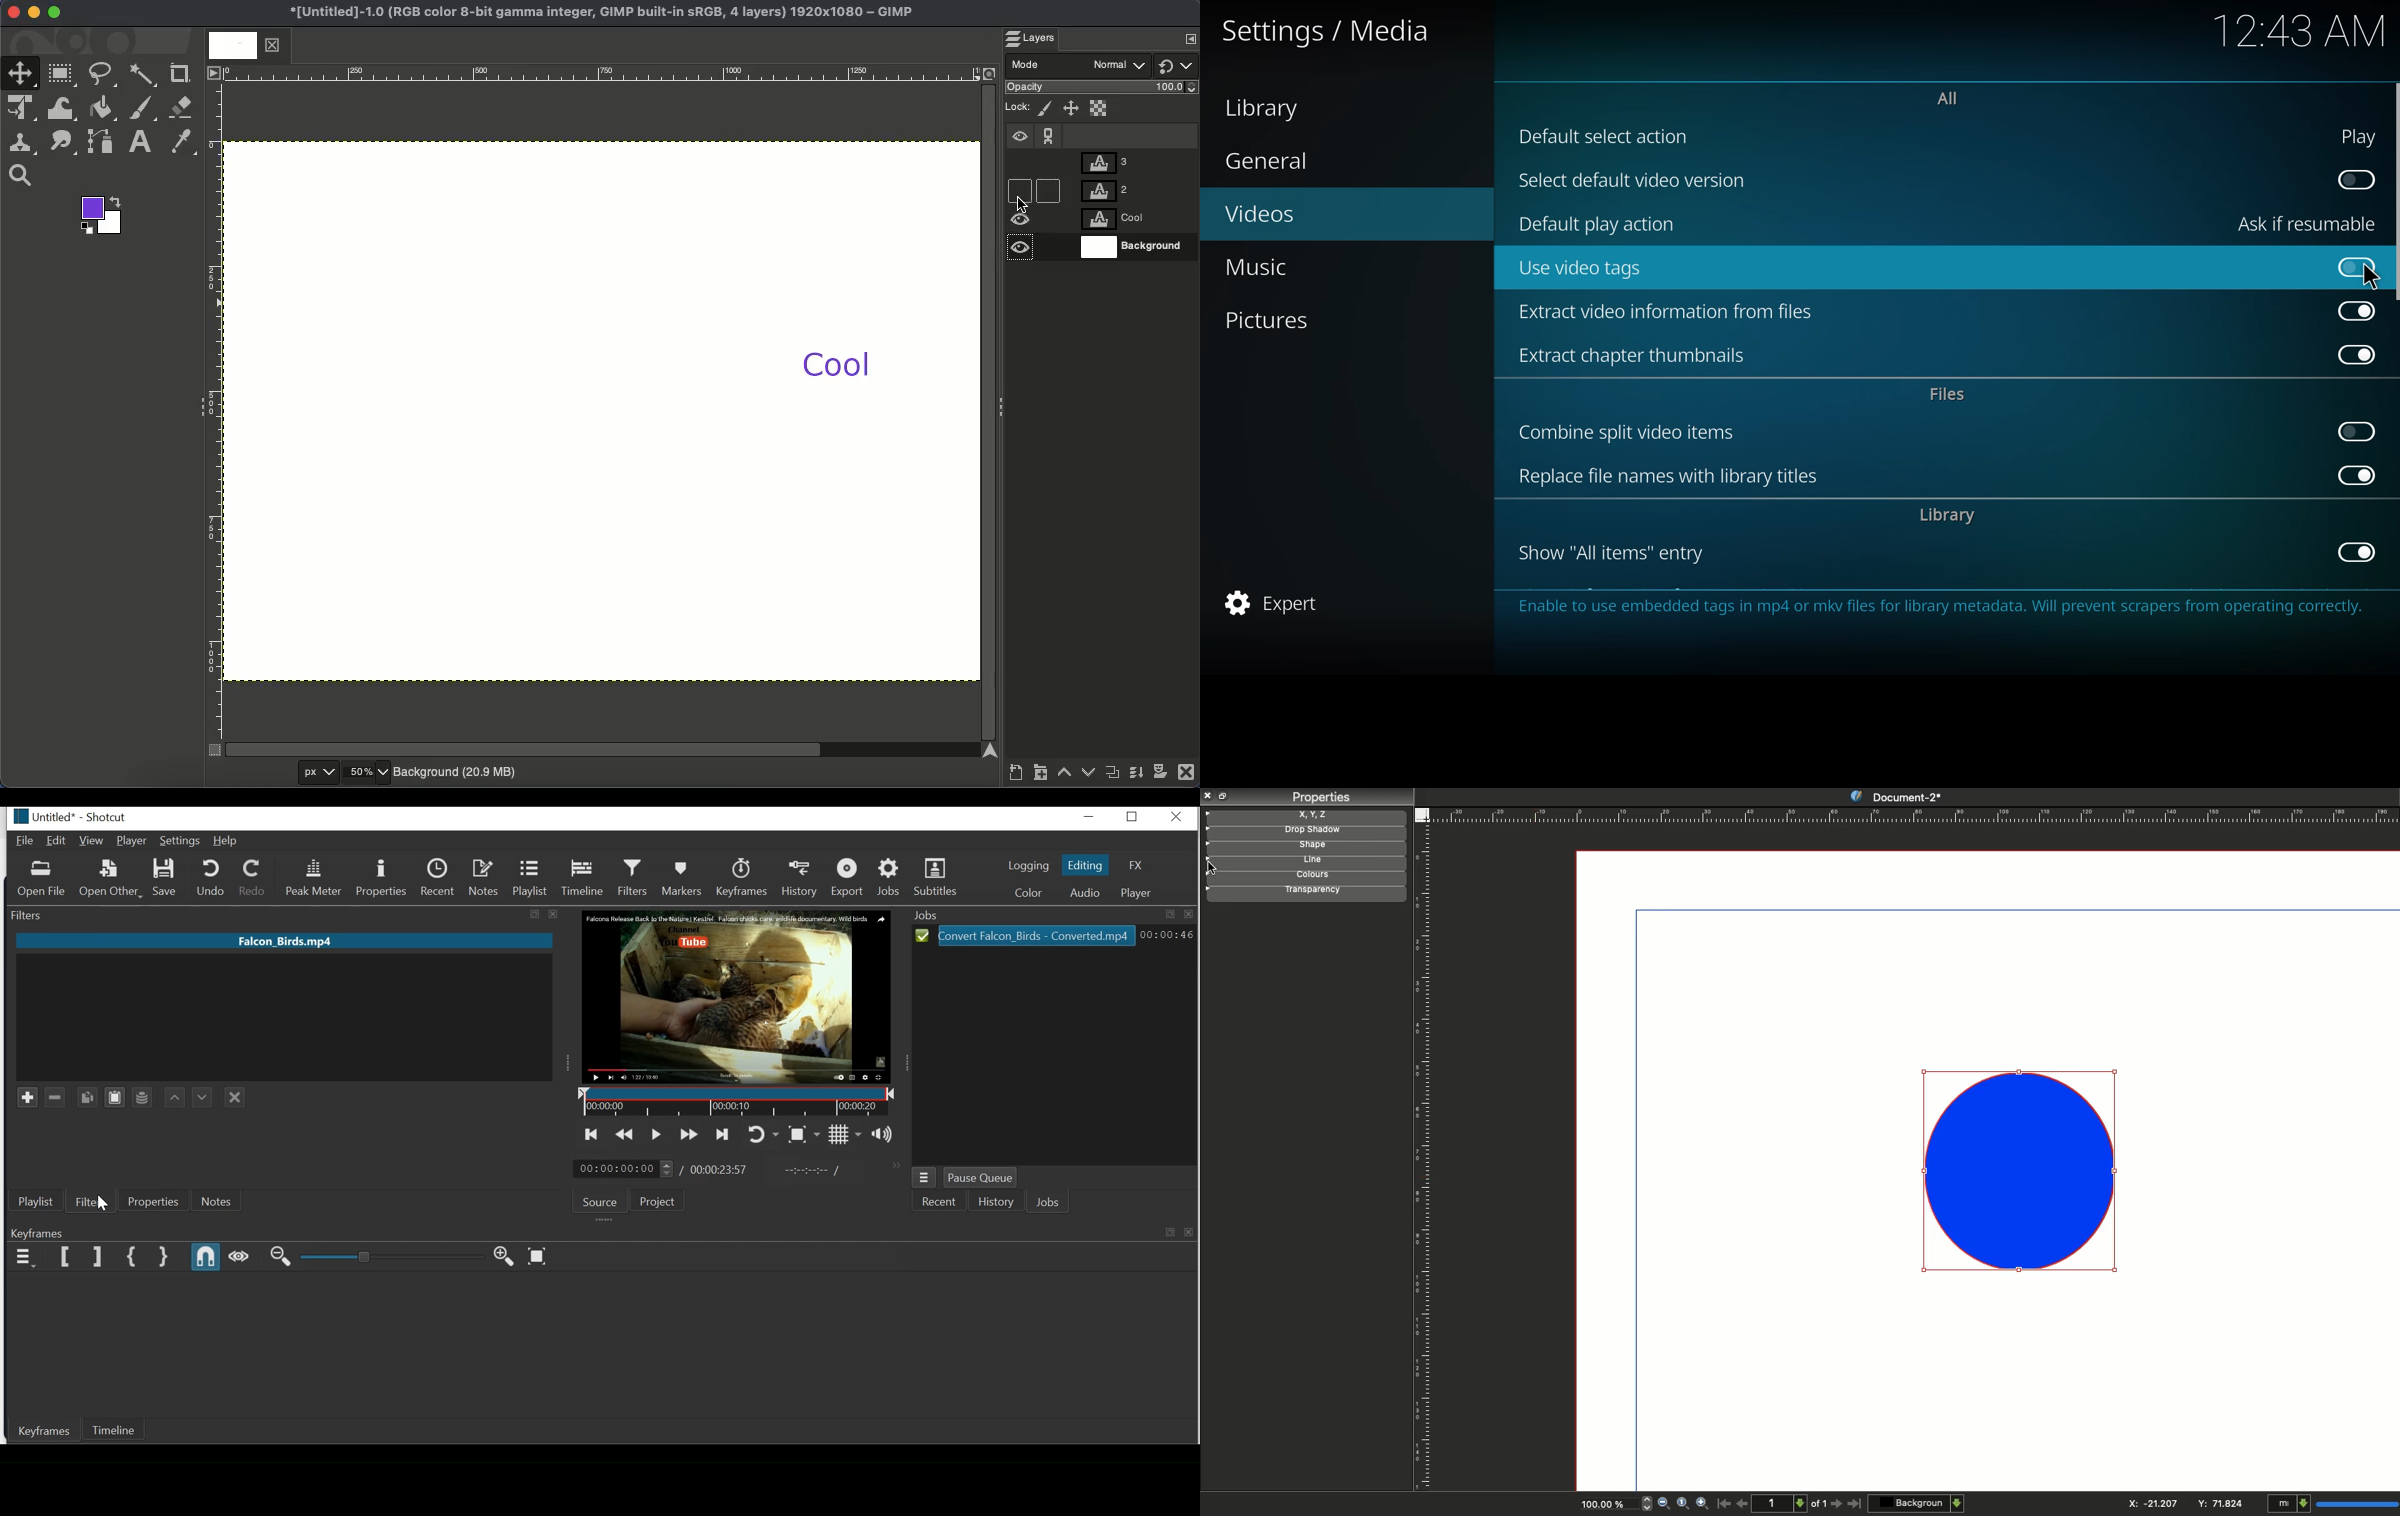 Image resolution: width=2408 pixels, height=1540 pixels. Describe the element at coordinates (1855, 1505) in the screenshot. I see `Last page` at that location.